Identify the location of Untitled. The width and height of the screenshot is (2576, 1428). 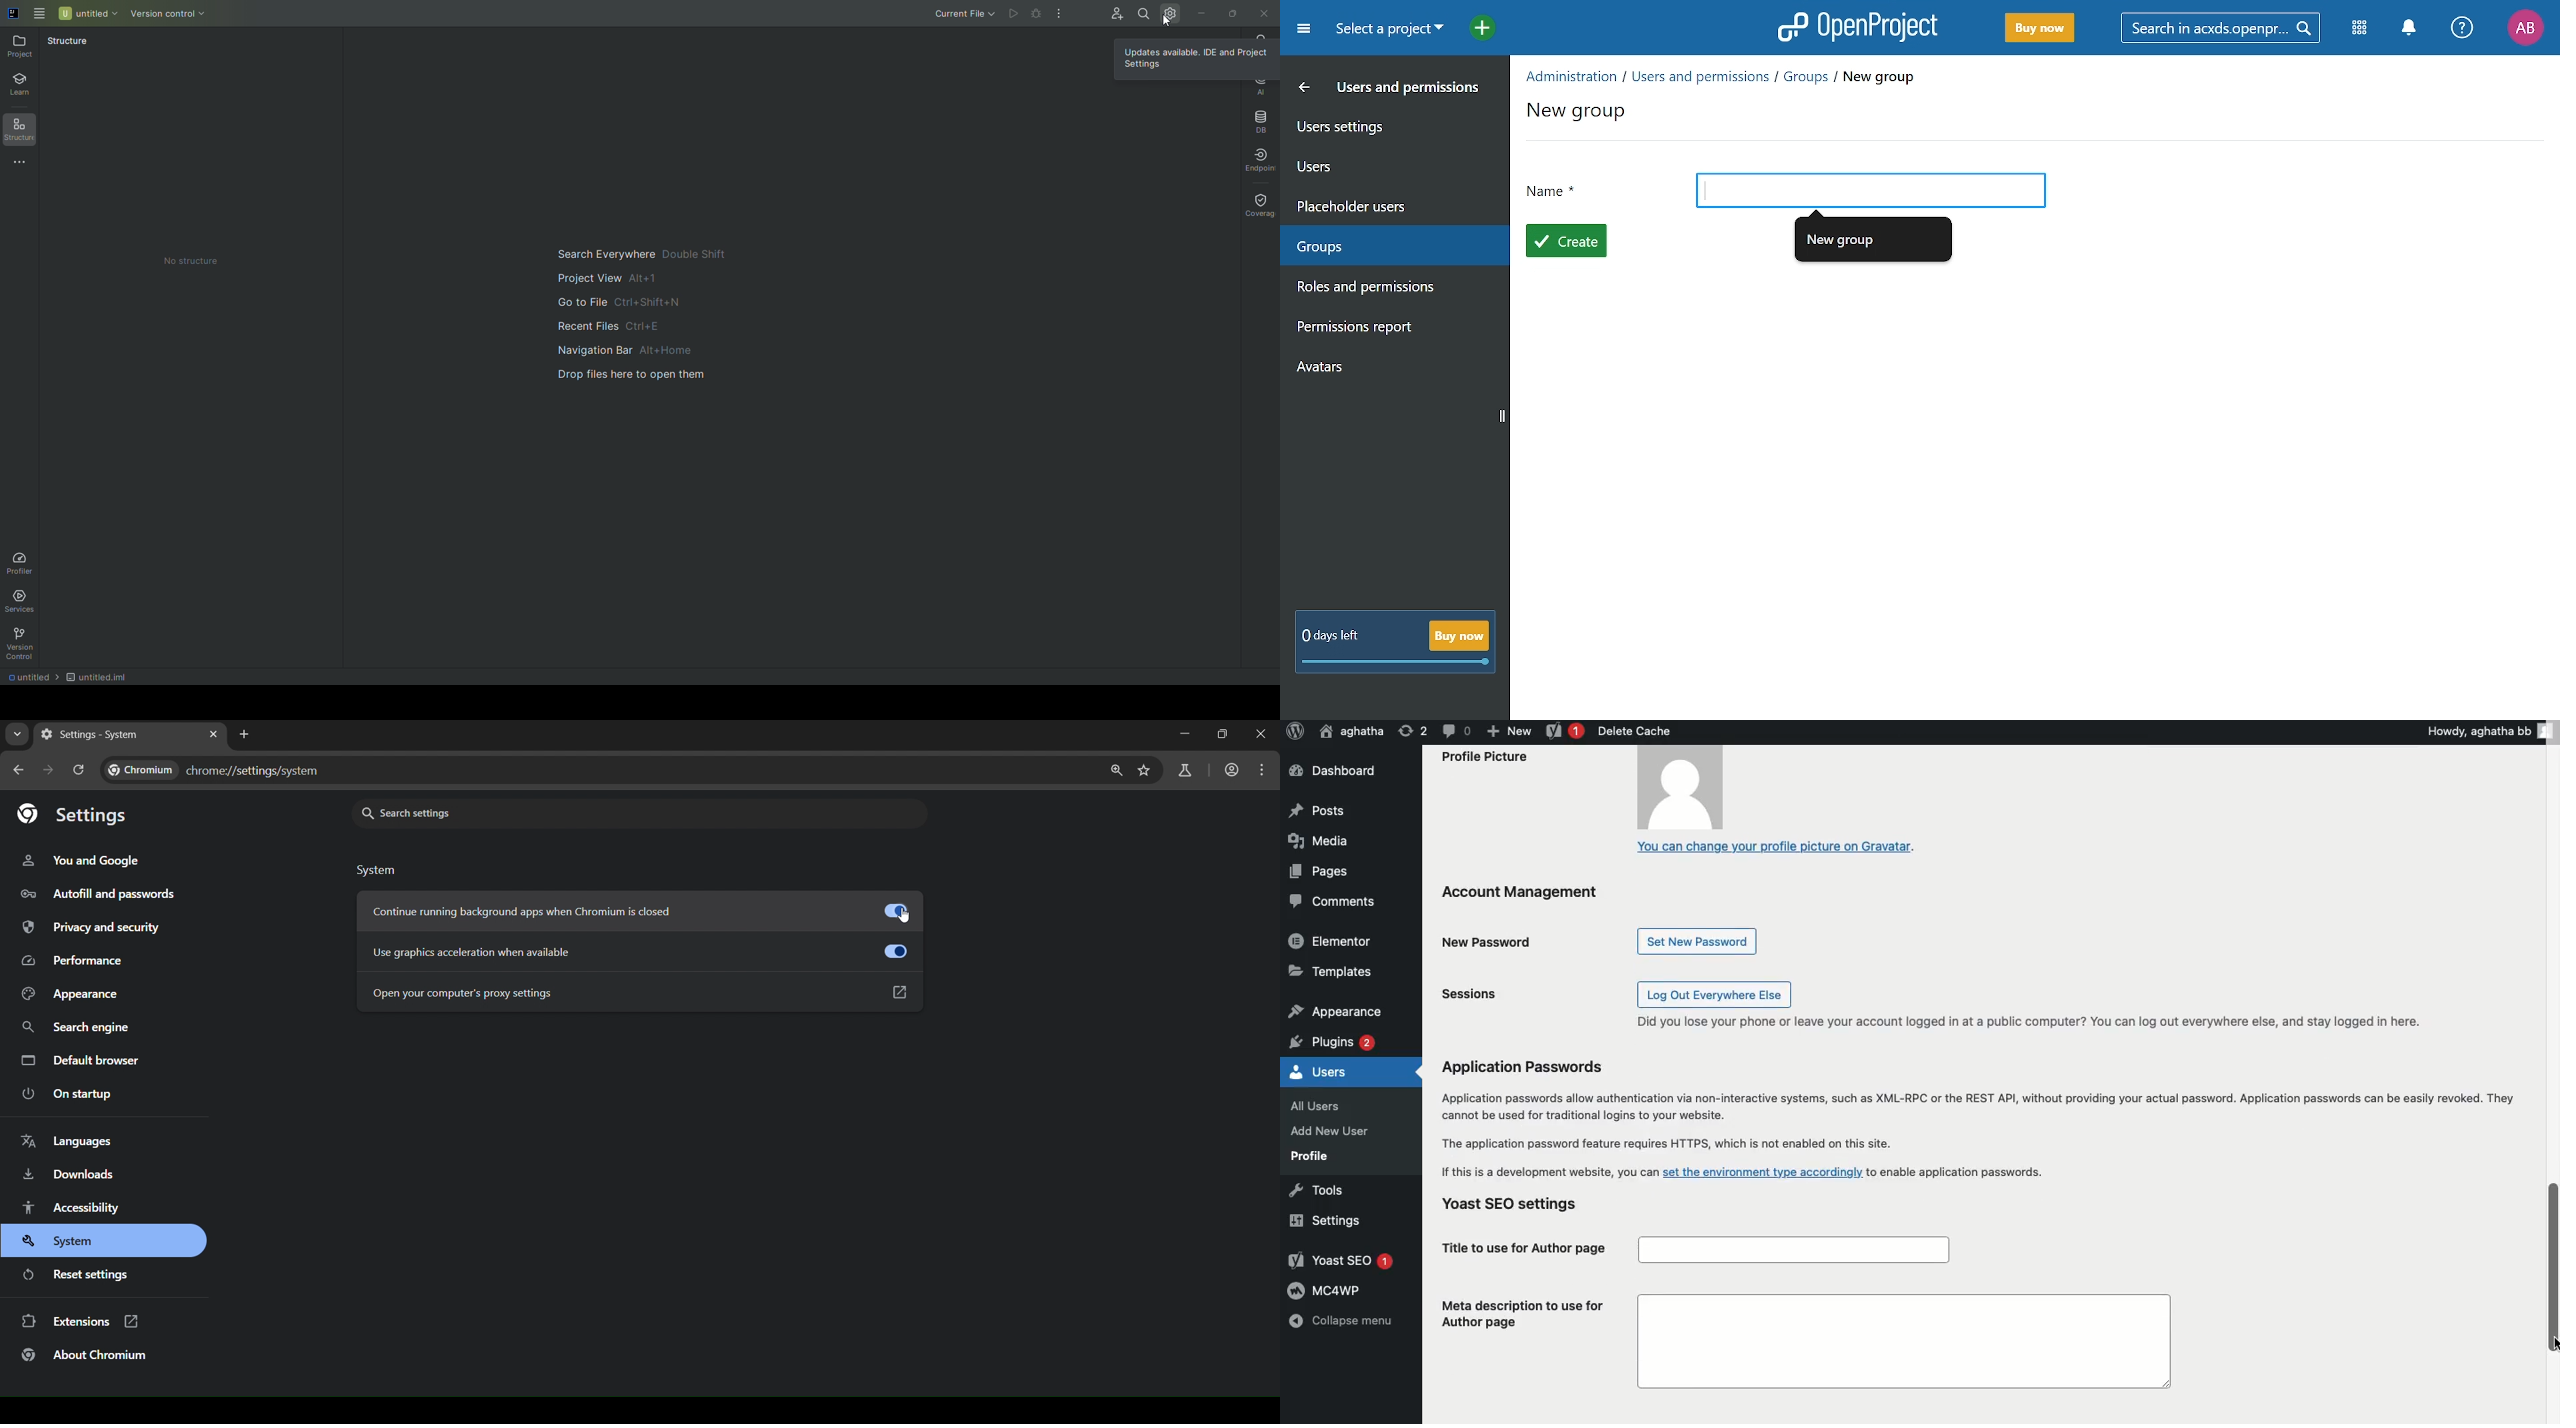
(89, 13).